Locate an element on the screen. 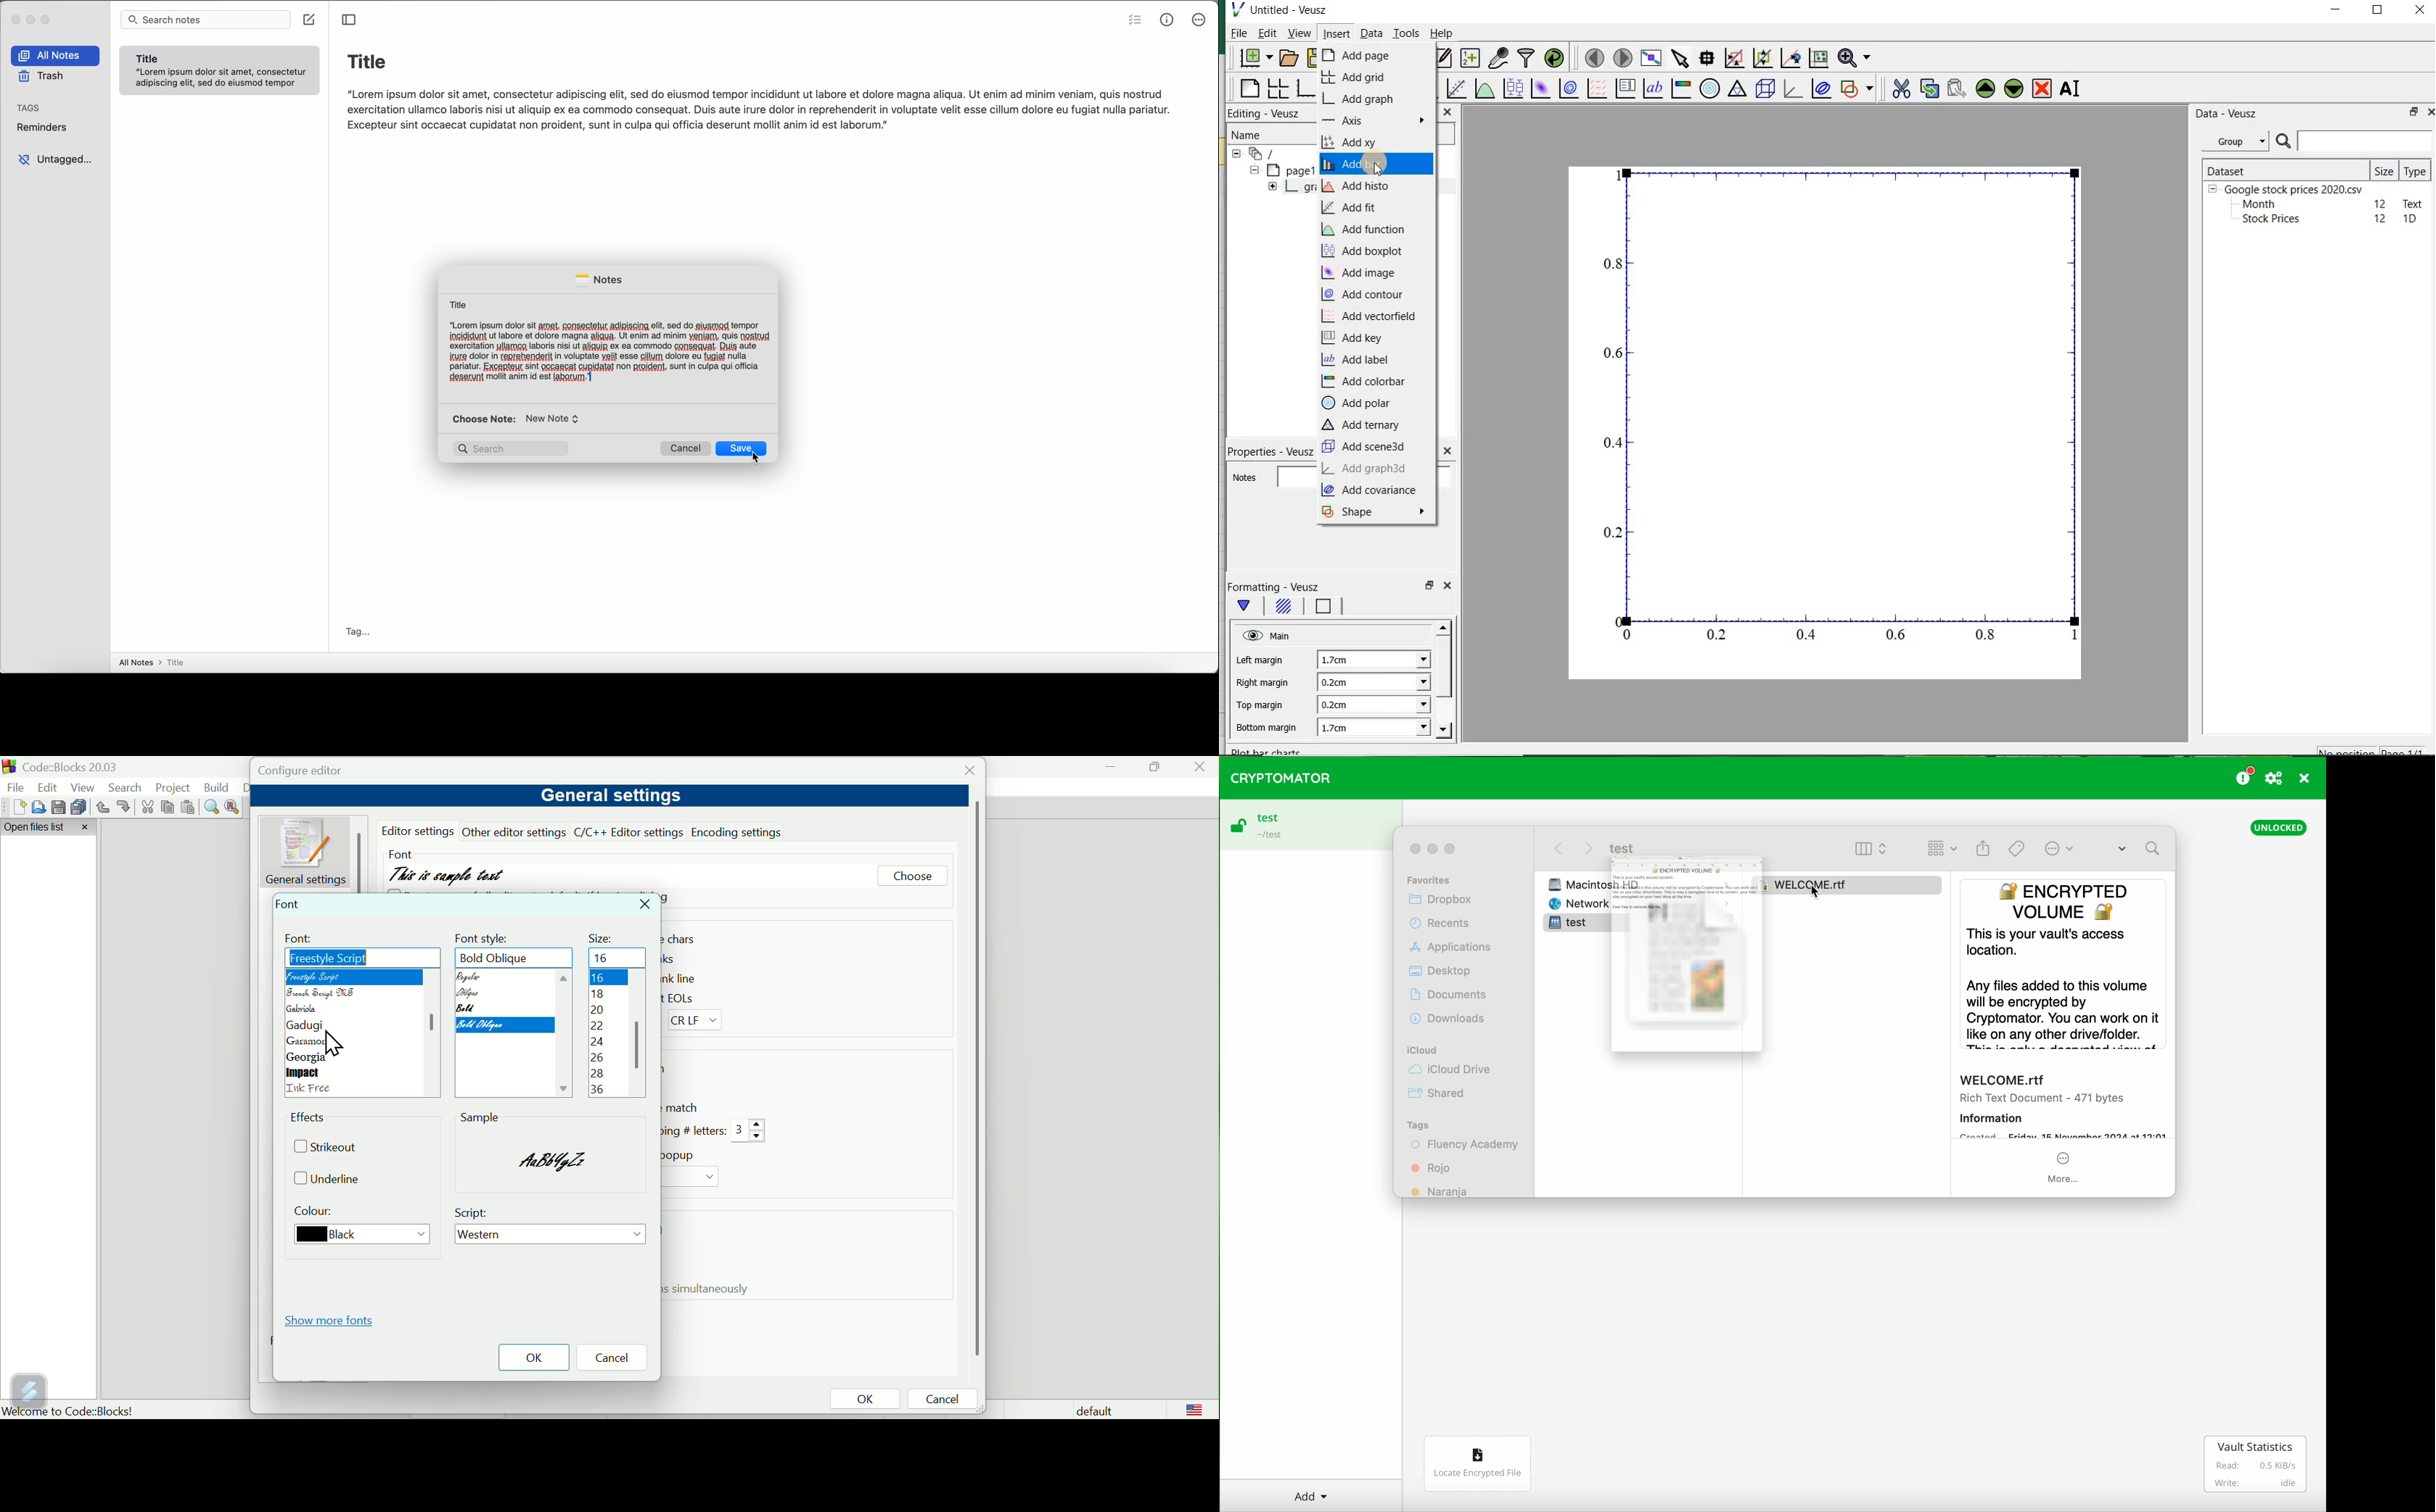 This screenshot has height=1512, width=2436. Font is located at coordinates (399, 852).